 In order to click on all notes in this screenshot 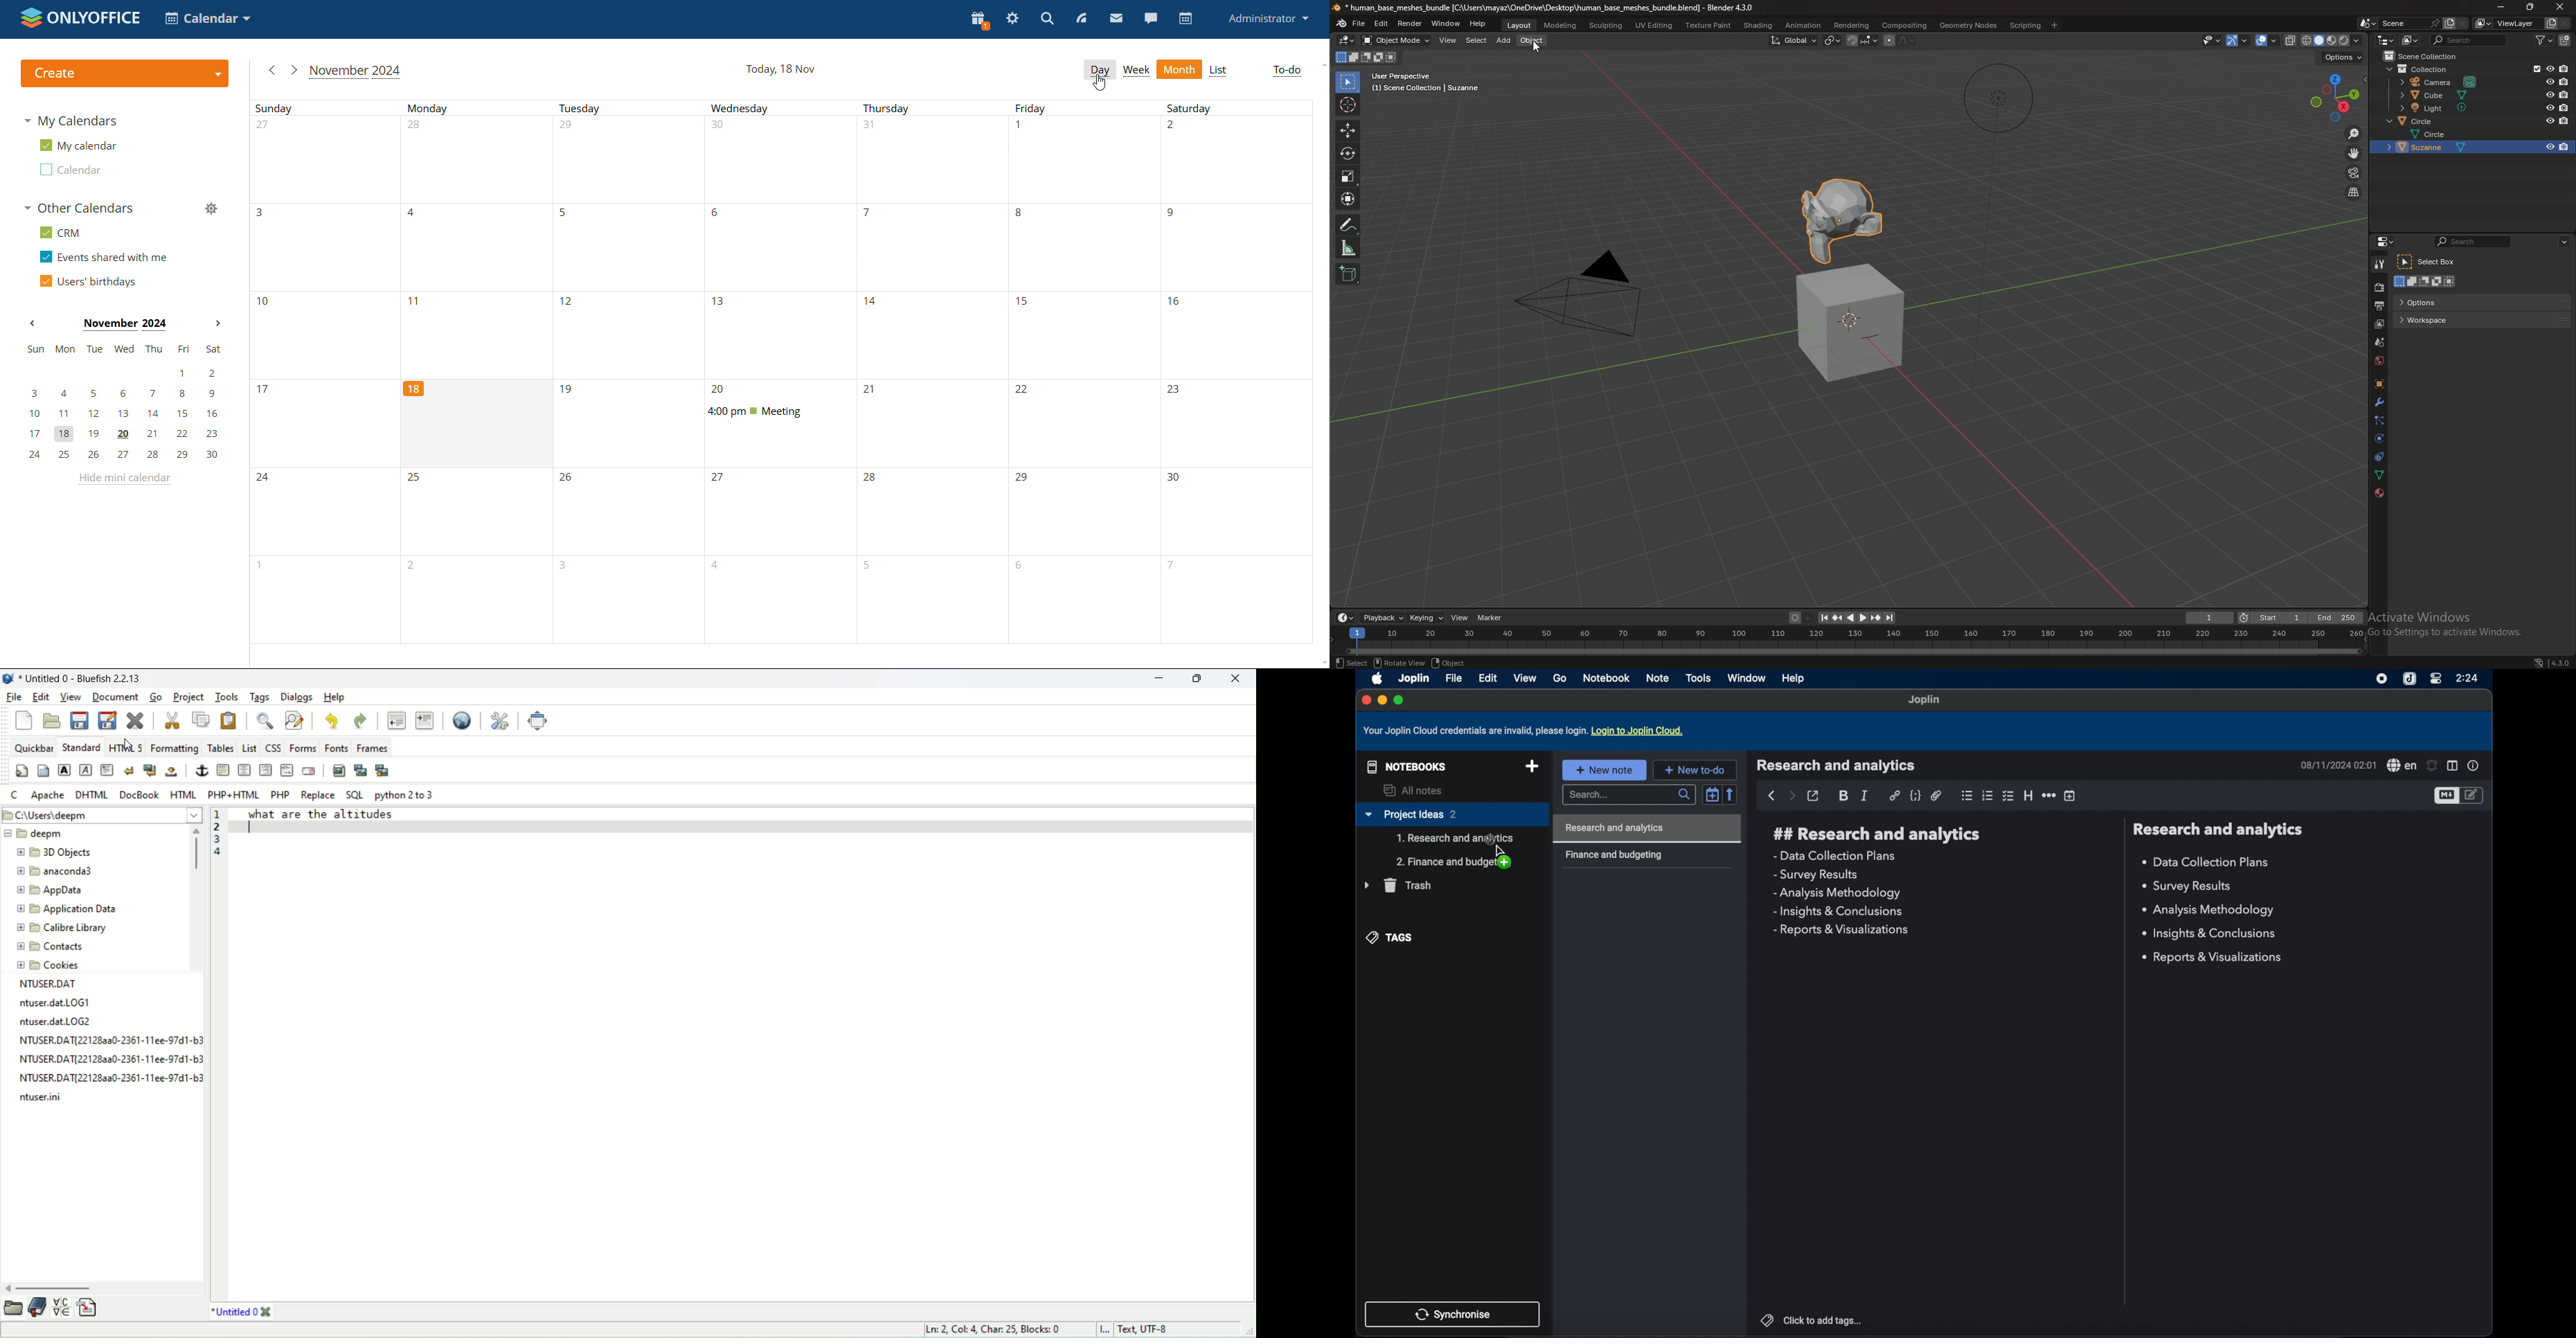, I will do `click(1414, 790)`.